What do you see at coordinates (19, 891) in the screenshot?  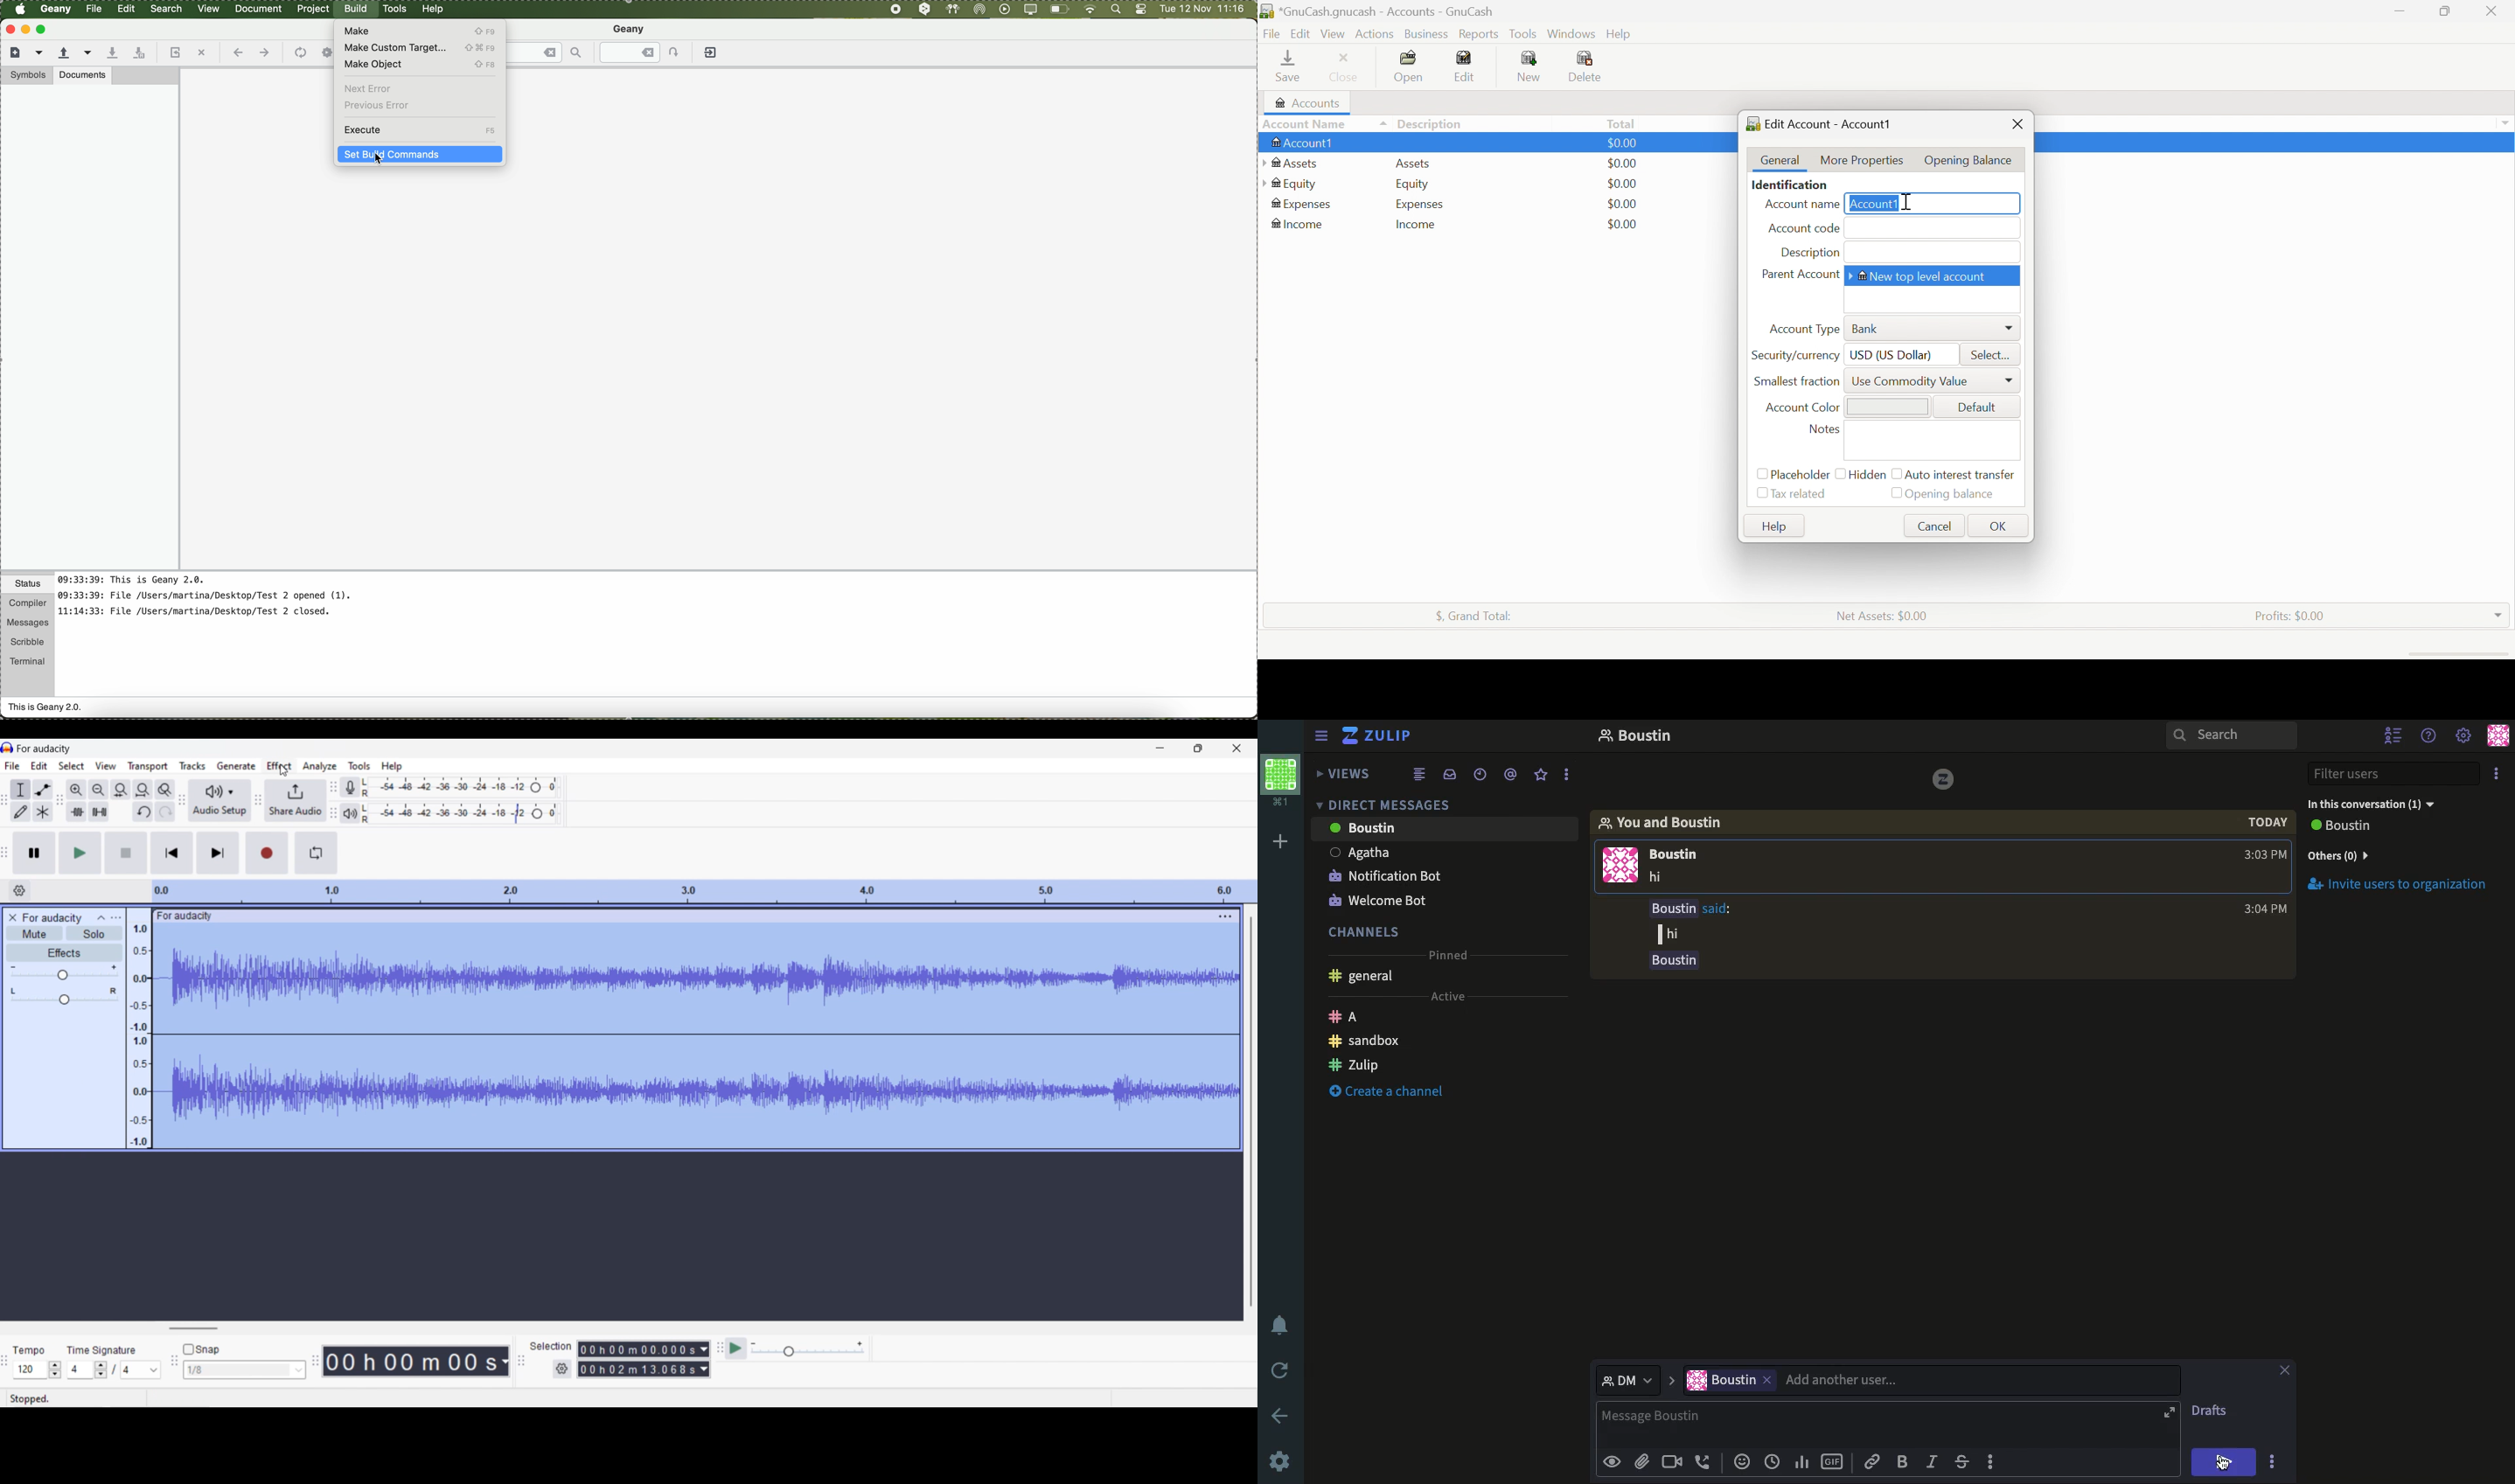 I see `Timeline options` at bounding box center [19, 891].